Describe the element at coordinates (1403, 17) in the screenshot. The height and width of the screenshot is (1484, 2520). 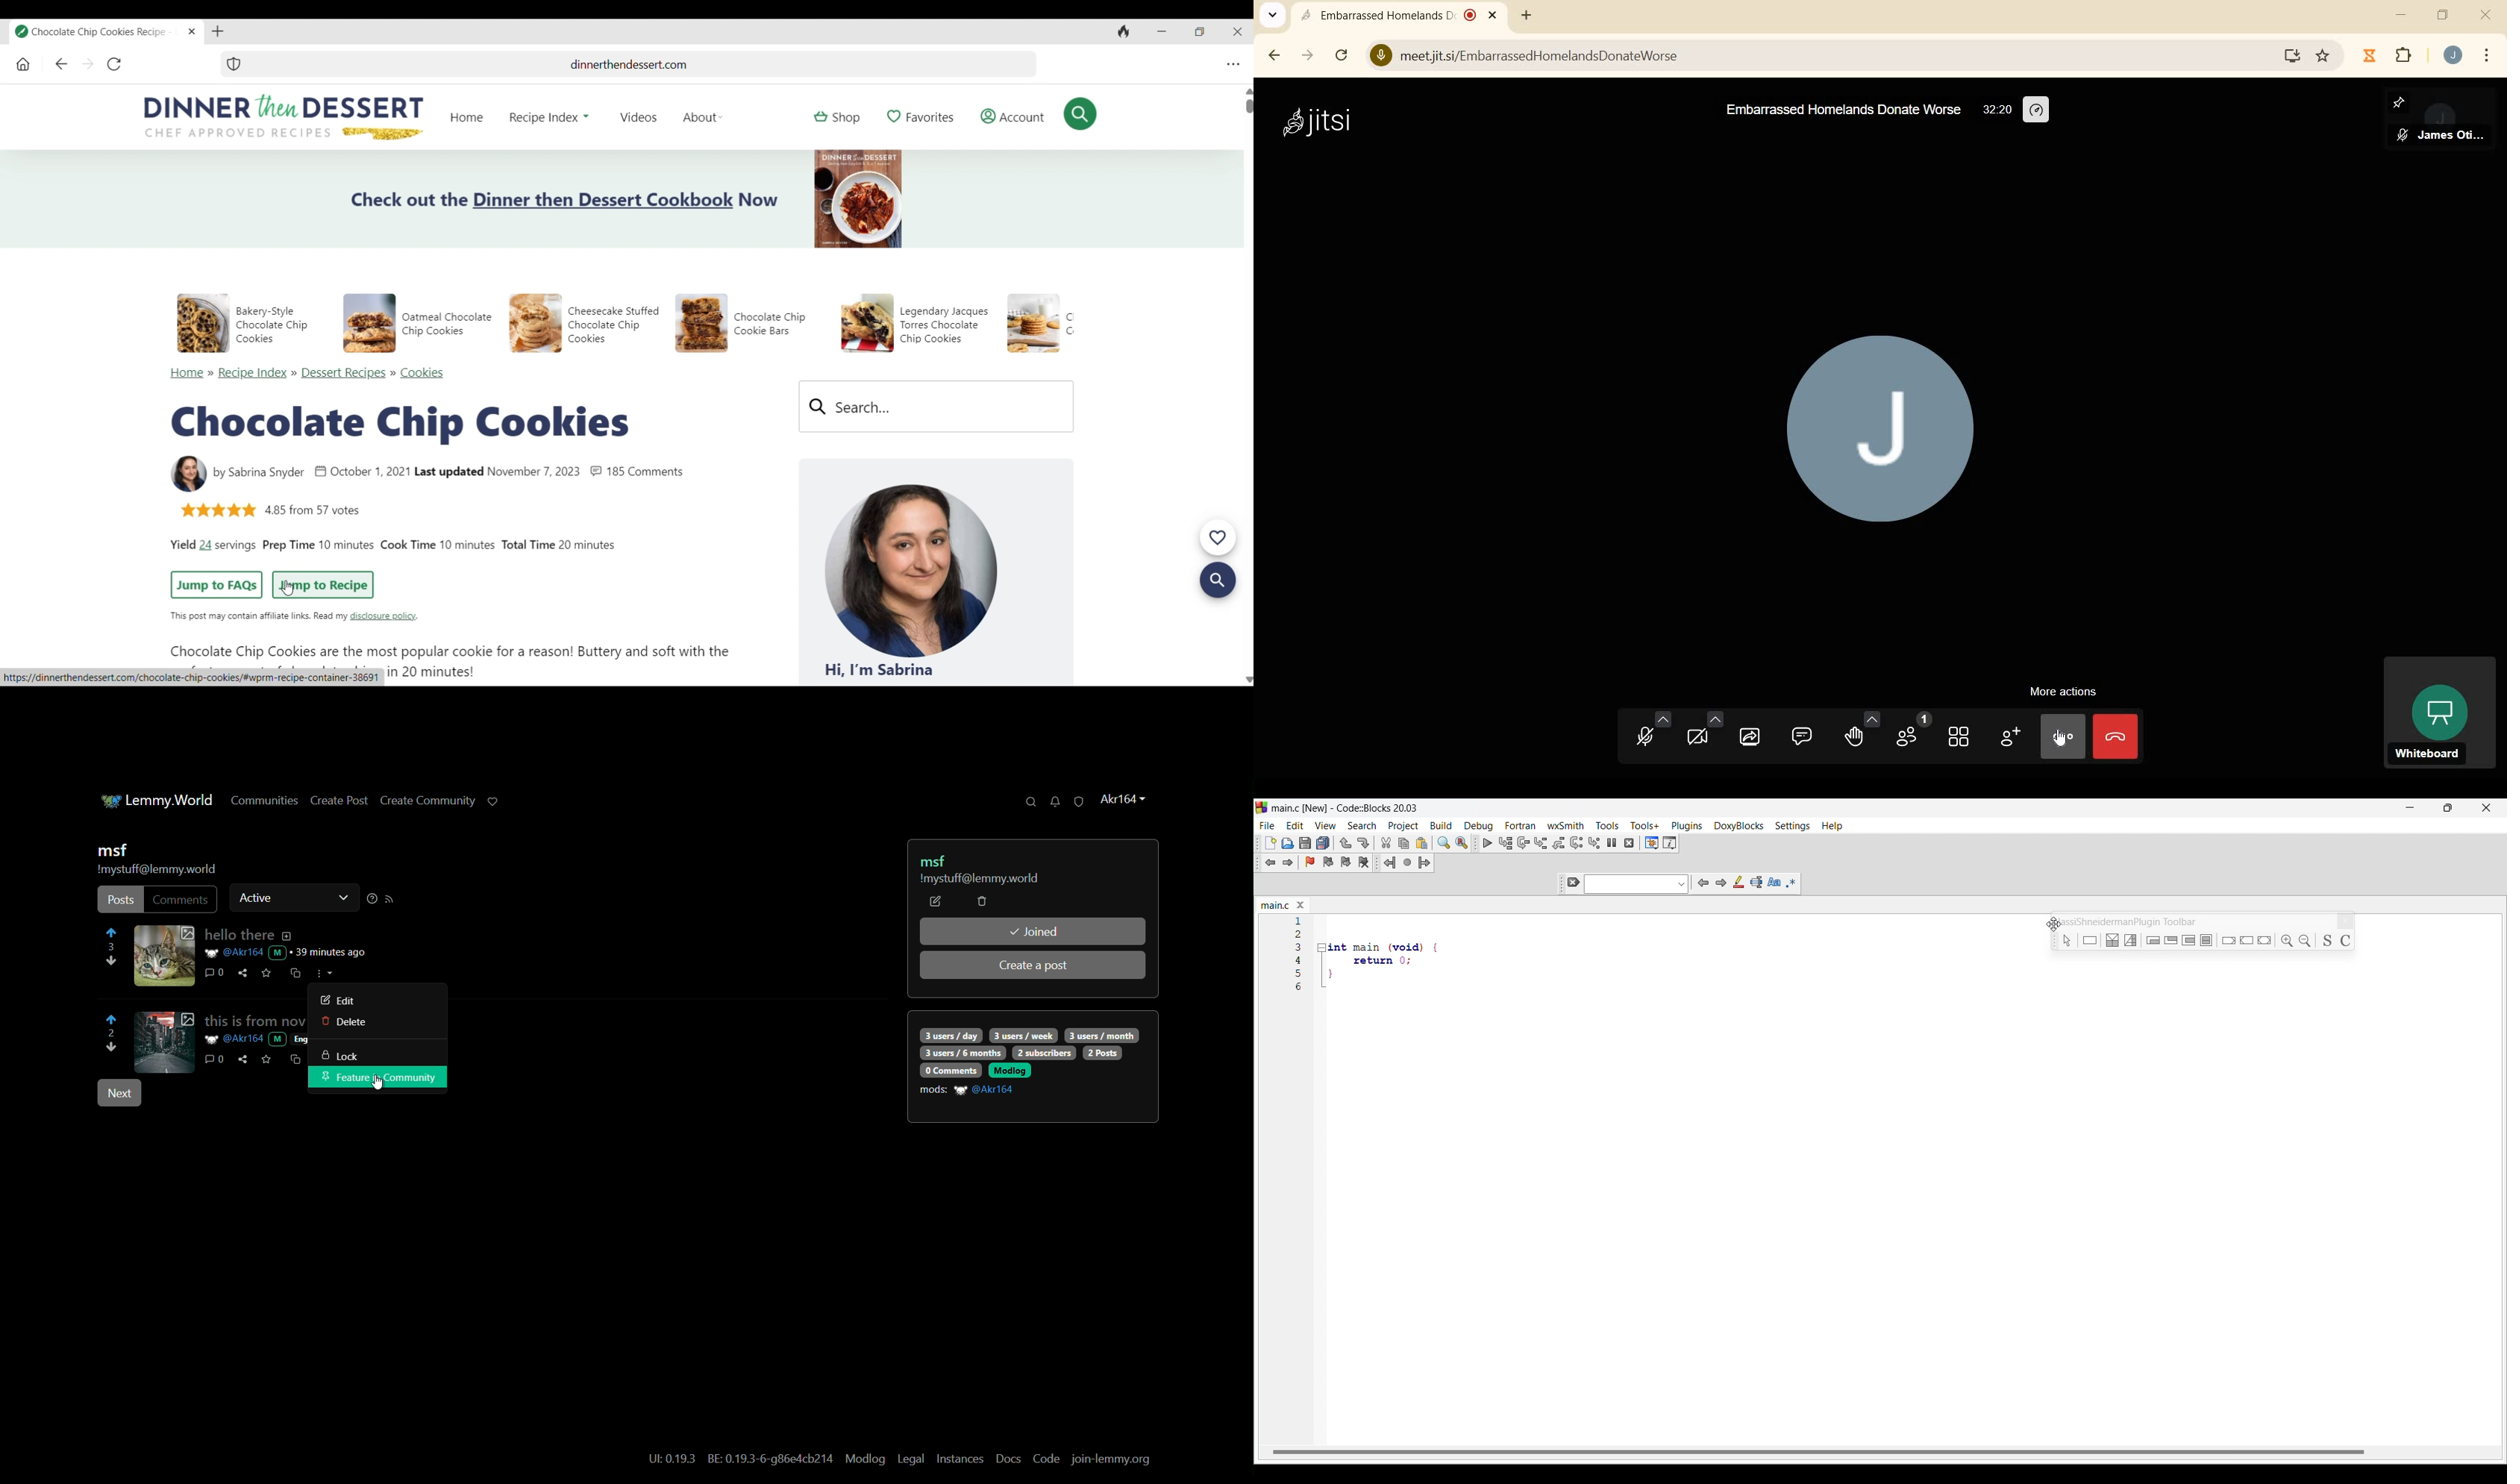
I see `current open tab` at that location.